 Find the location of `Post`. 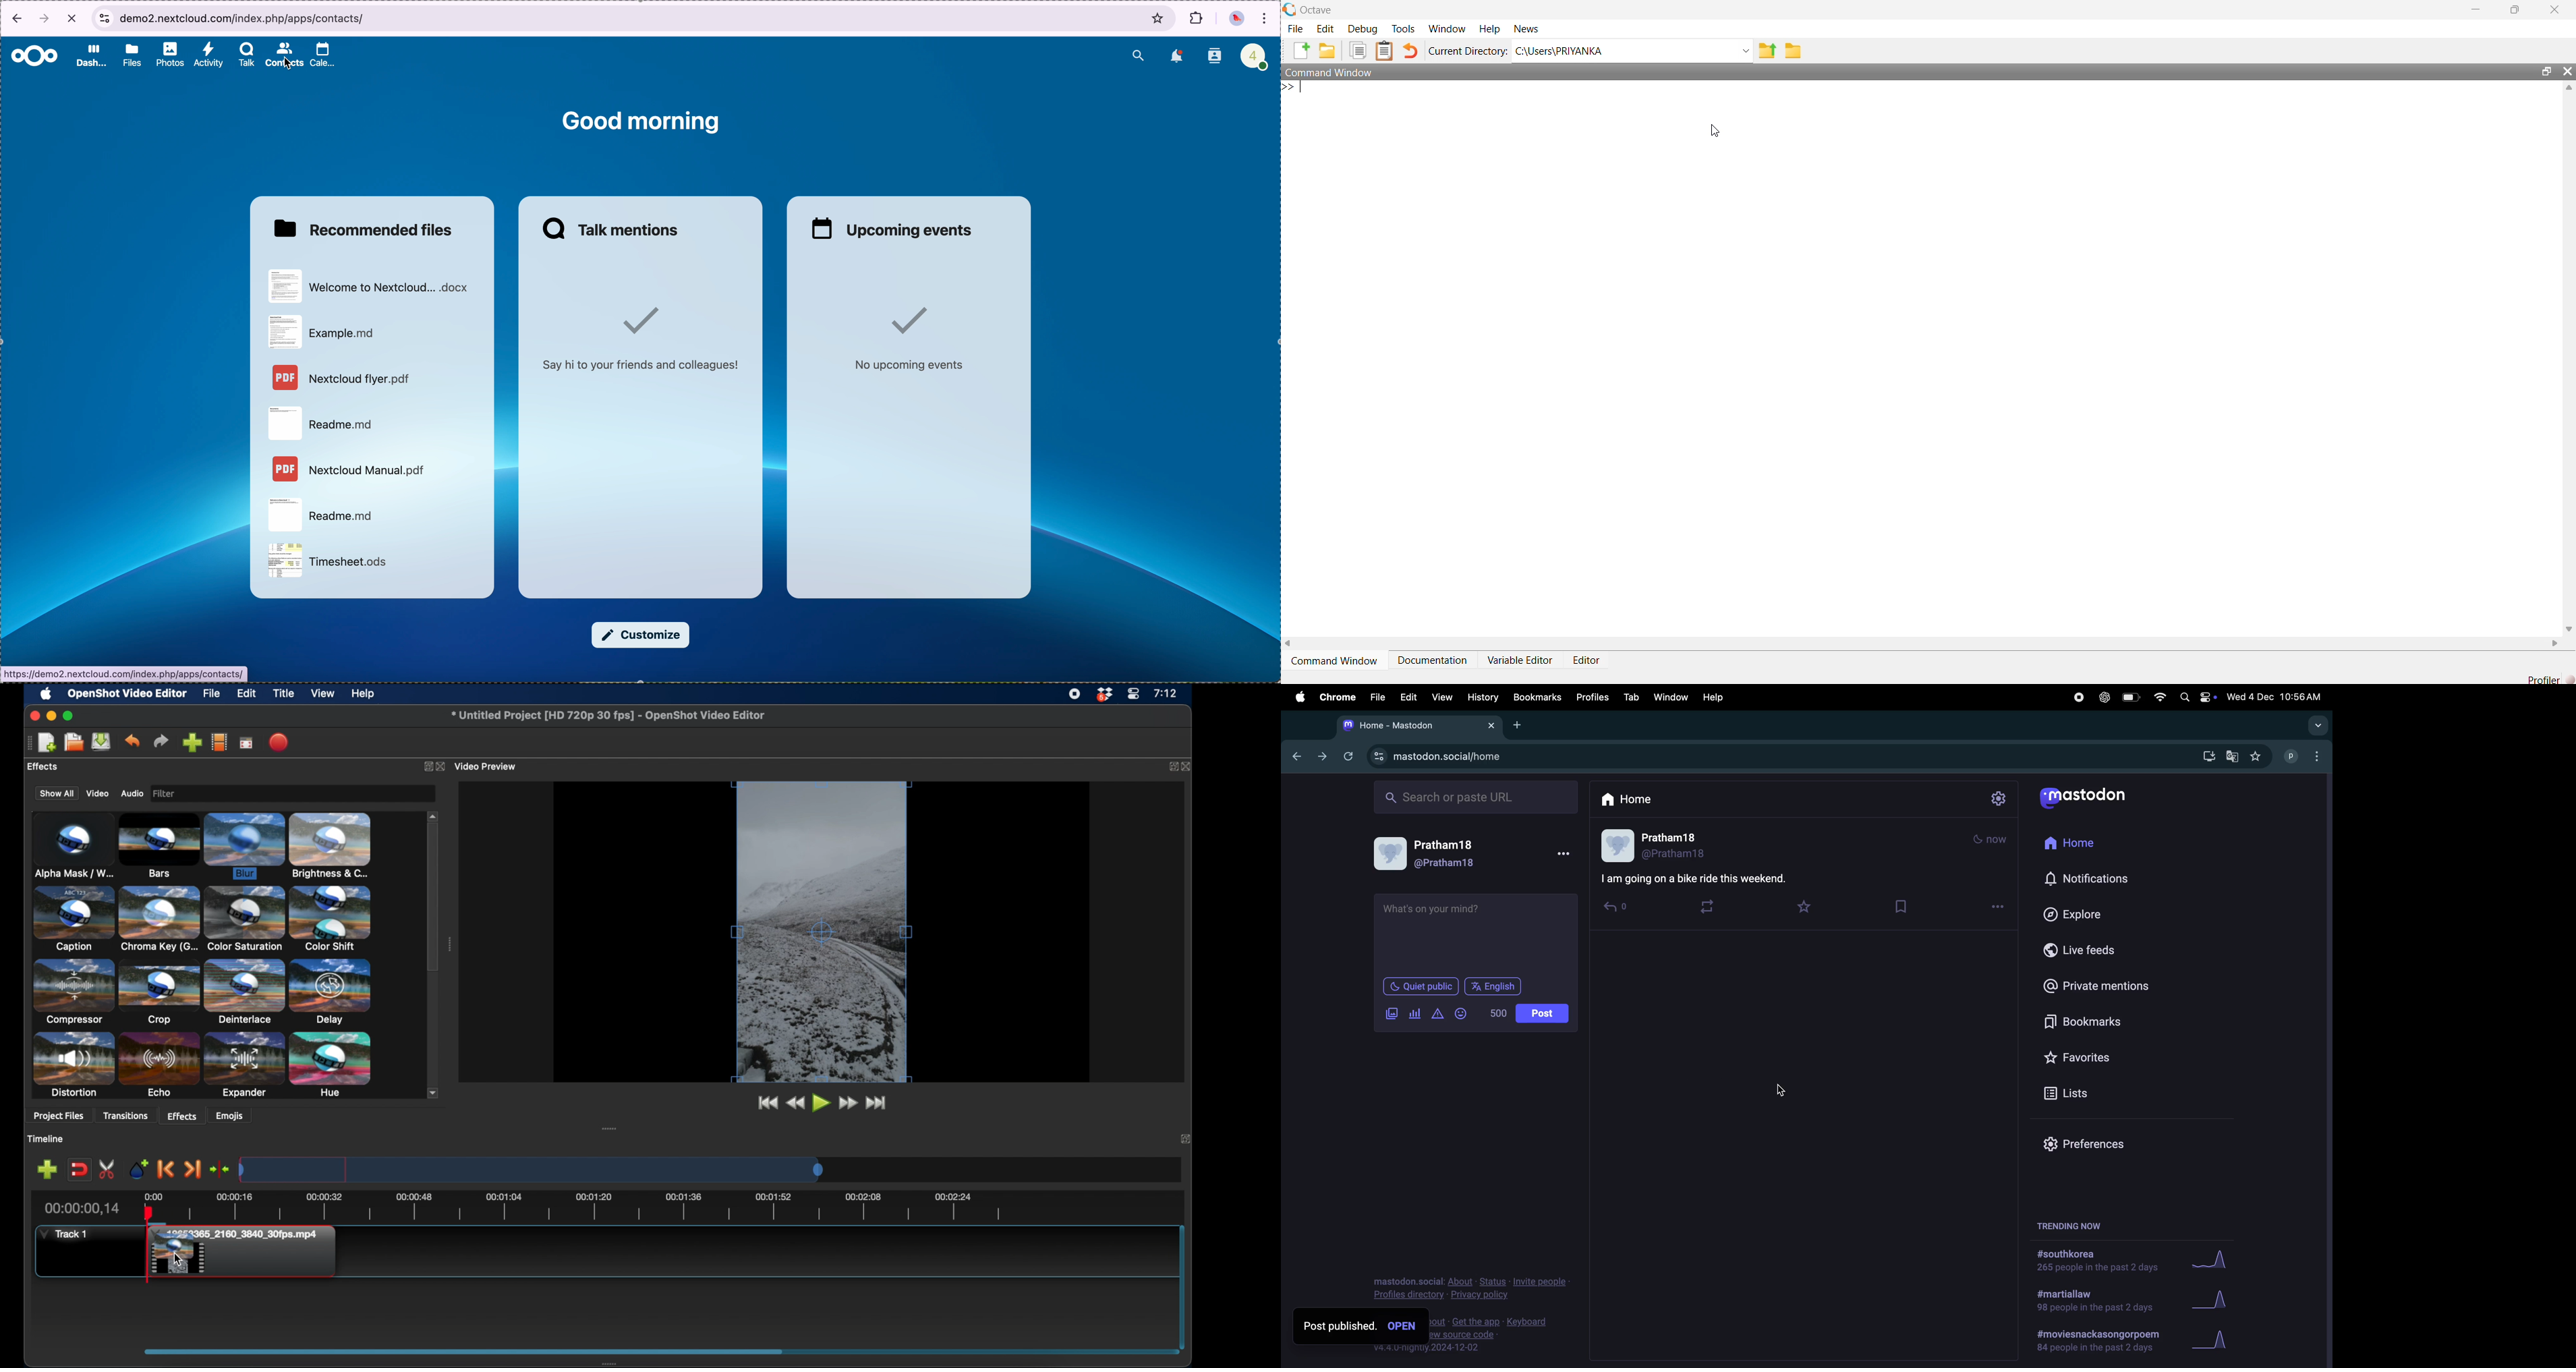

Post is located at coordinates (1543, 1012).